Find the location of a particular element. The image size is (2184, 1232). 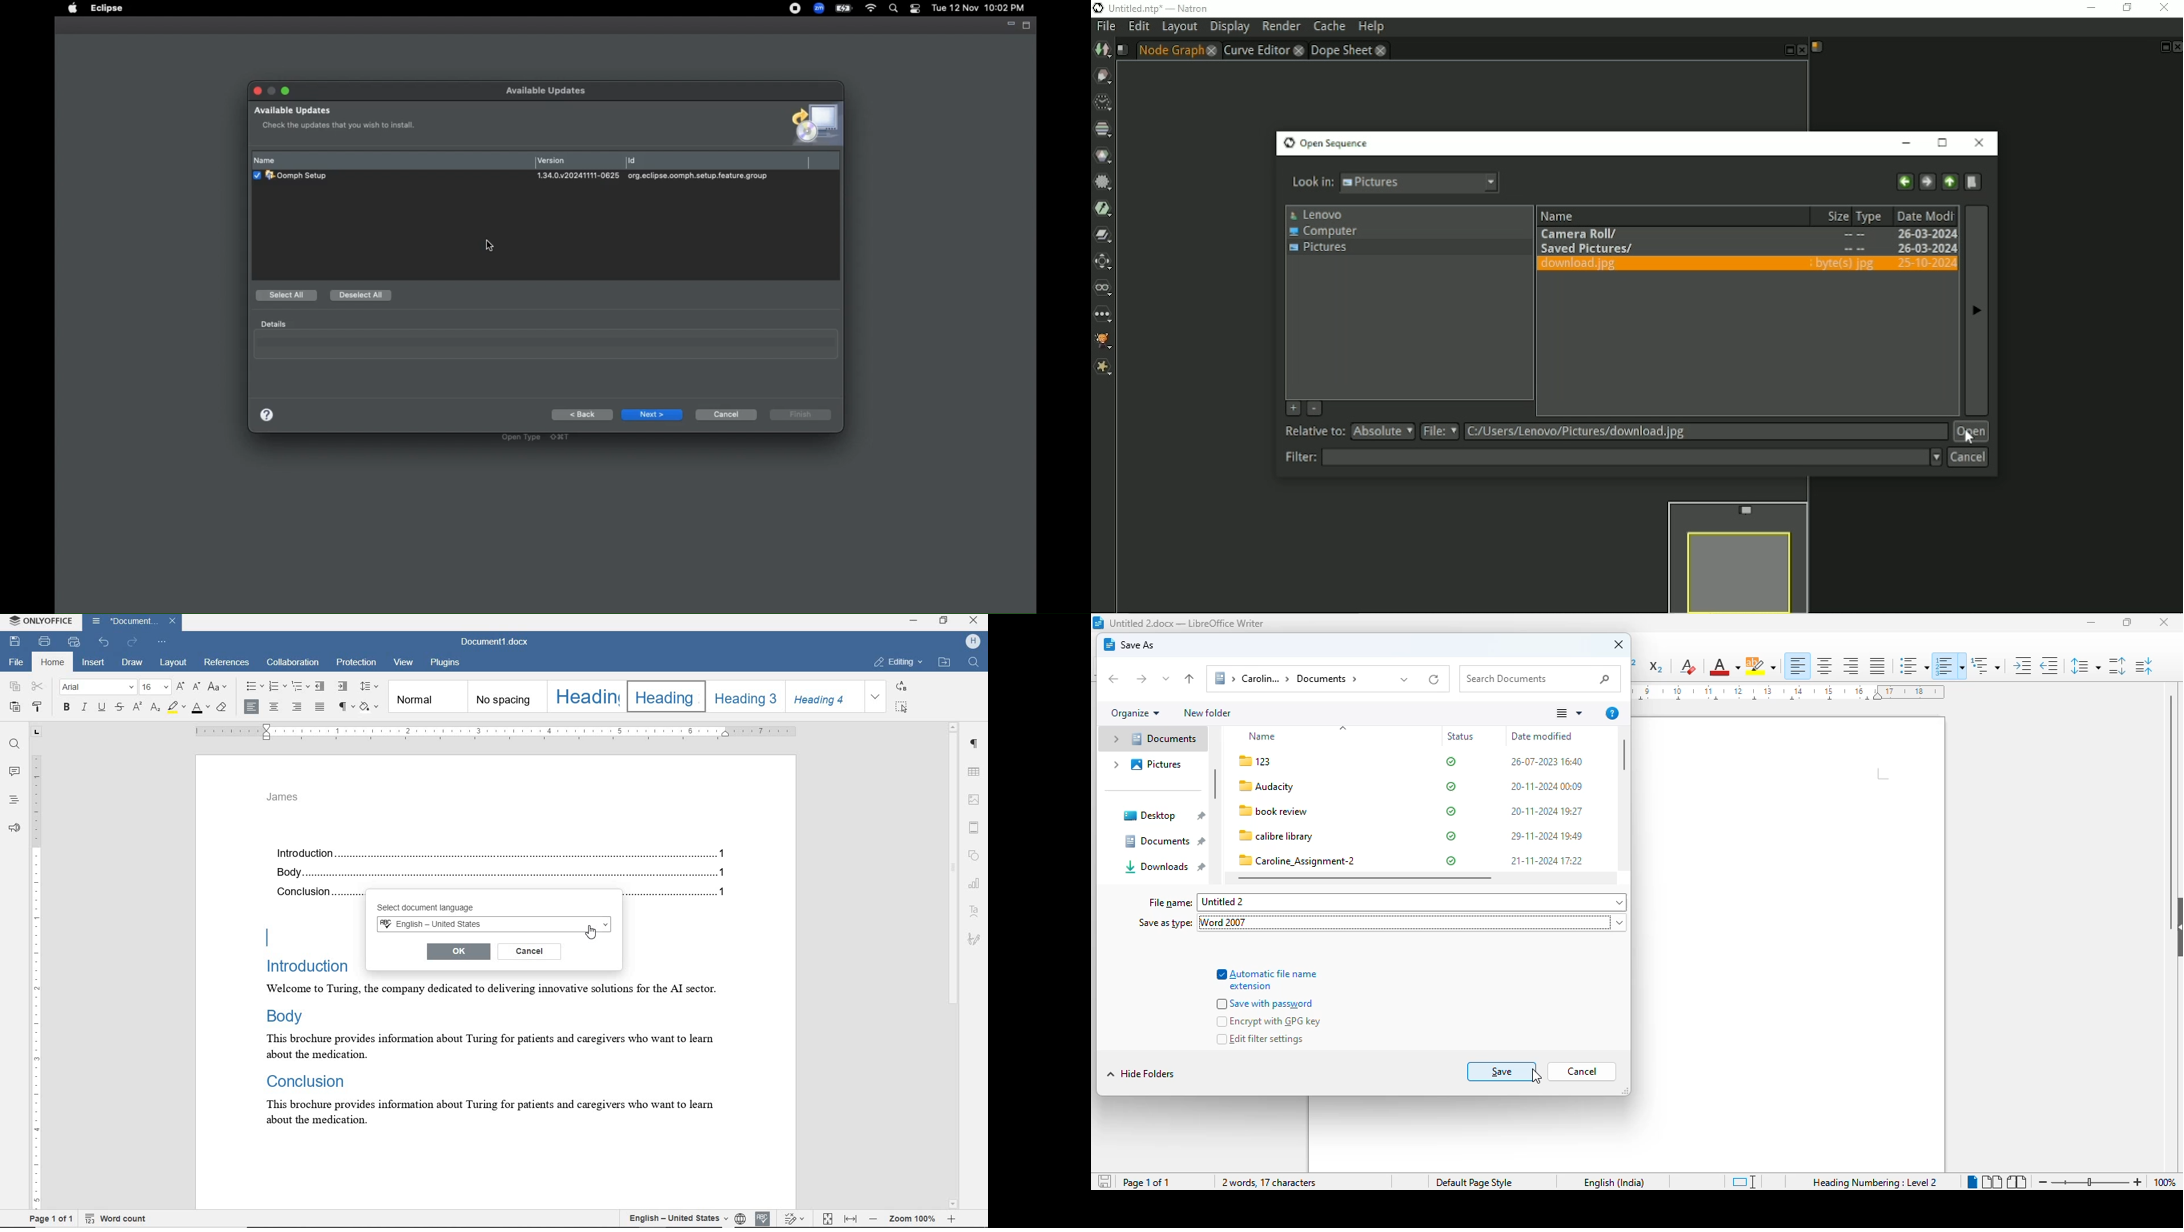

multilevel list is located at coordinates (299, 686).